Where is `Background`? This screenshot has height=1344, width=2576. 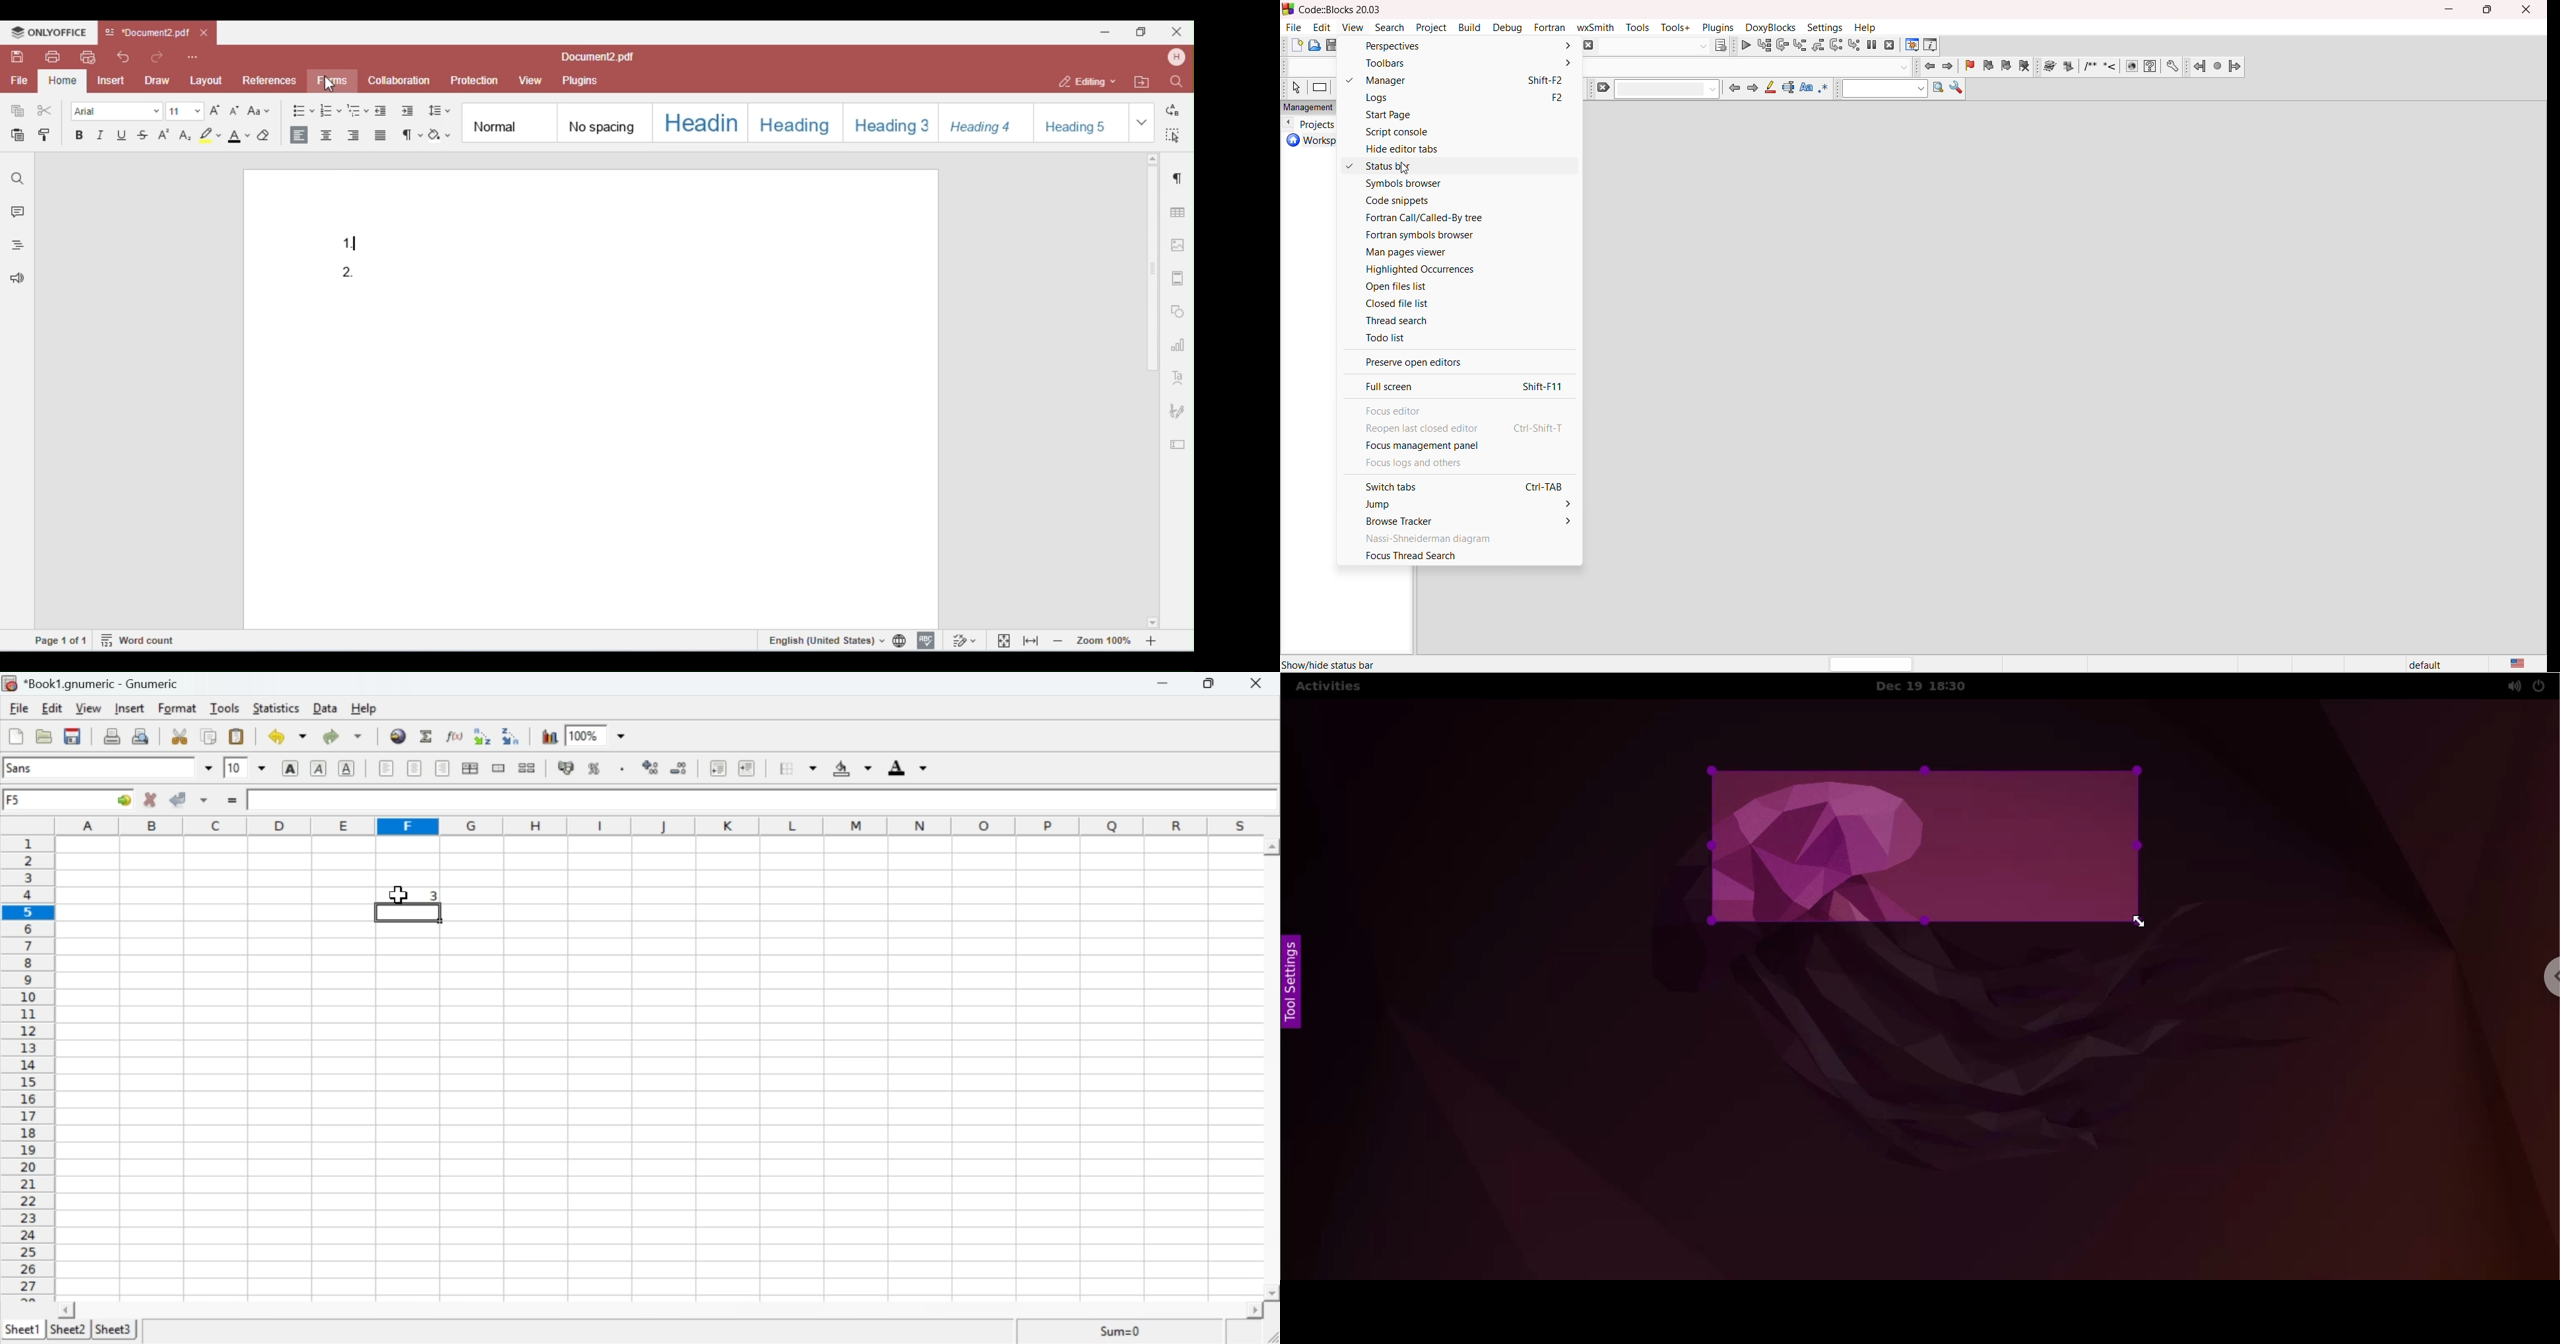 Background is located at coordinates (847, 768).